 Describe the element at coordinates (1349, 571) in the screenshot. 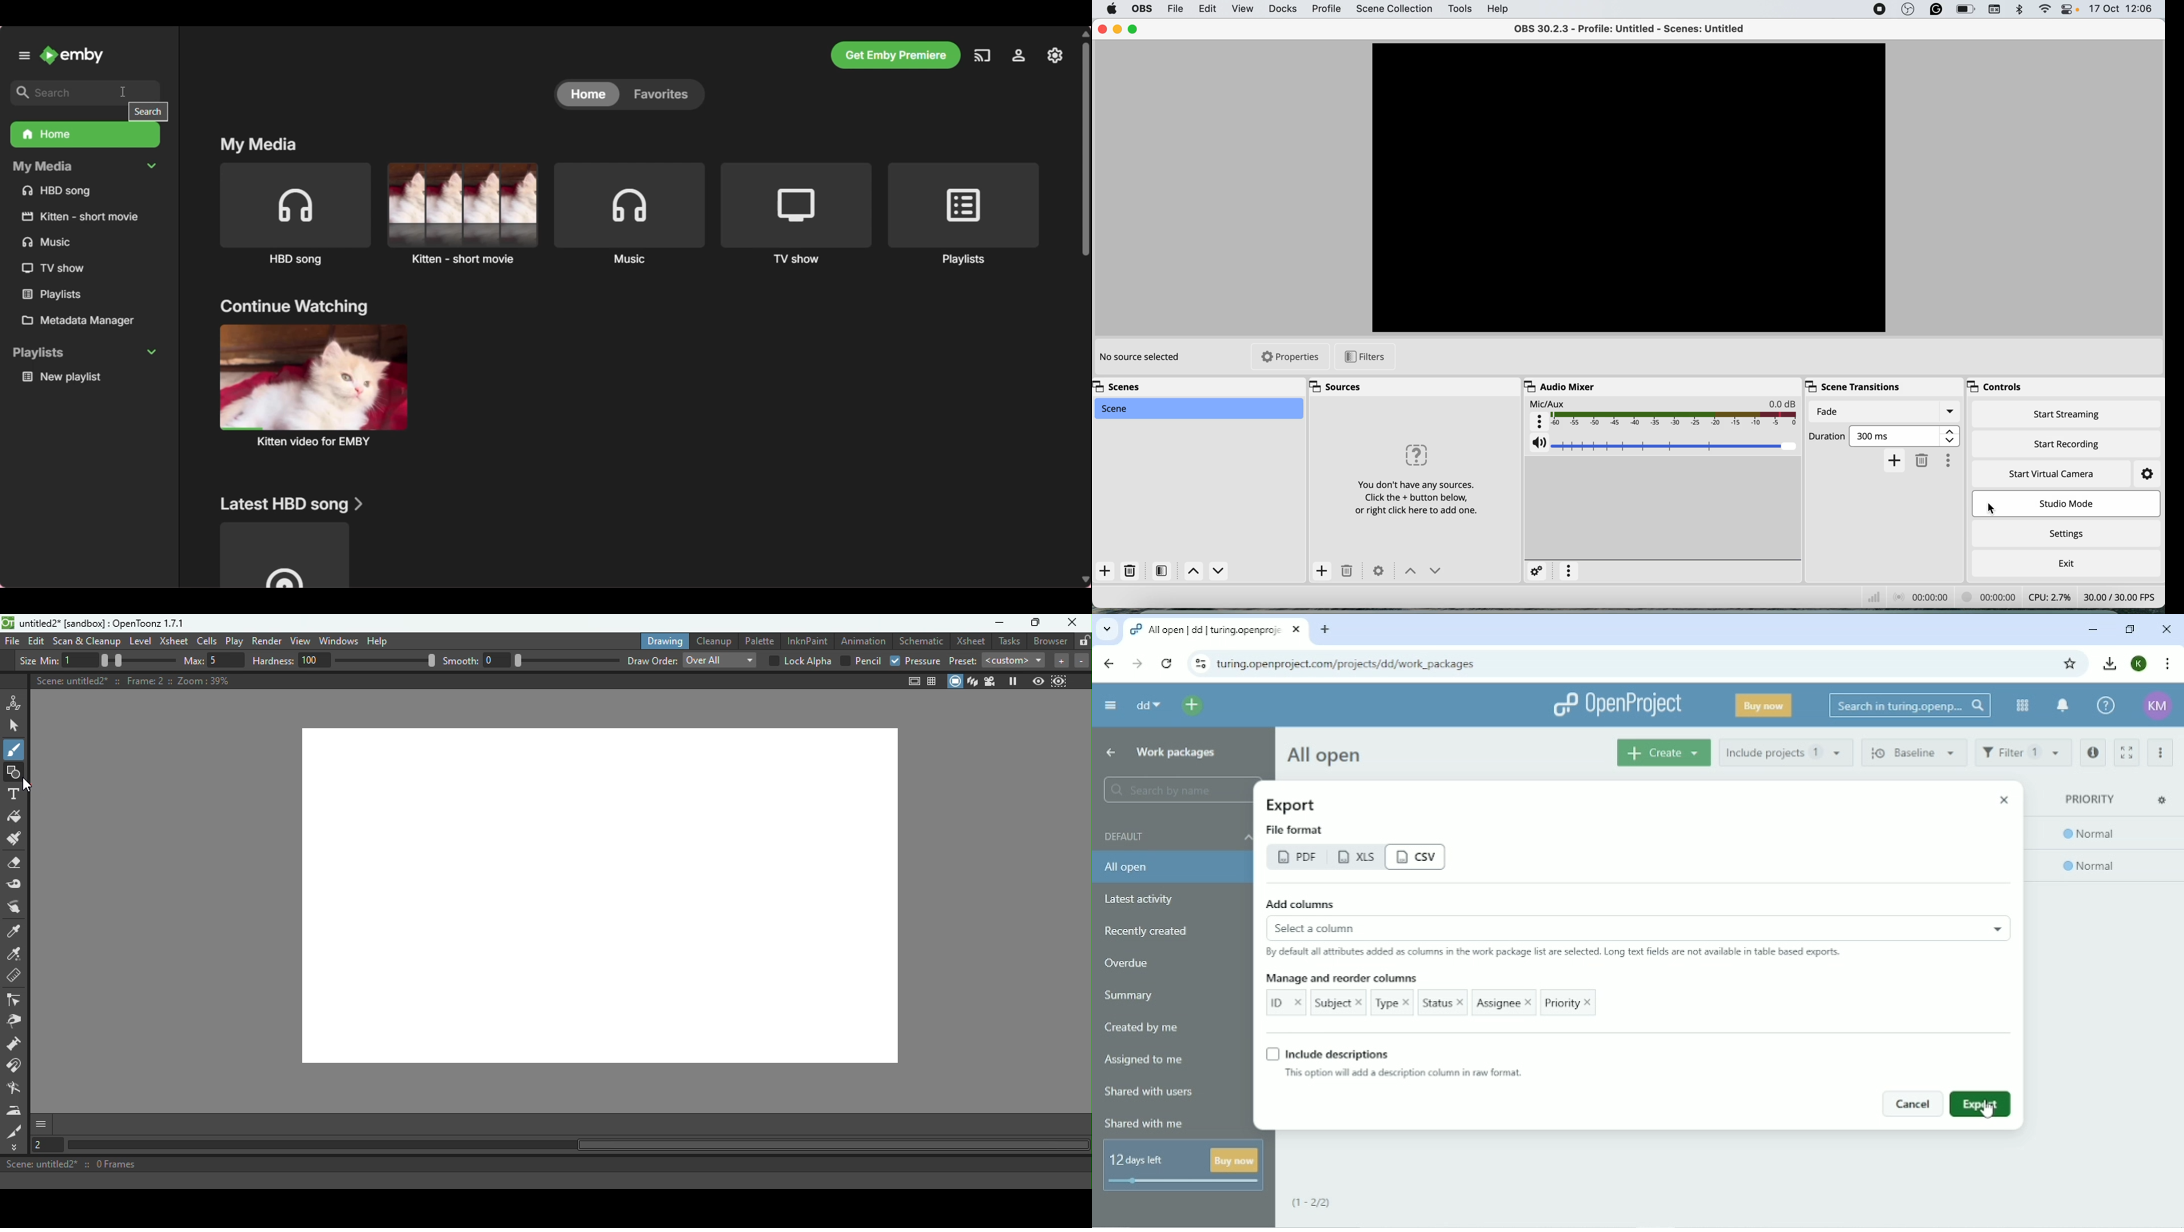

I see `delete sources` at that location.